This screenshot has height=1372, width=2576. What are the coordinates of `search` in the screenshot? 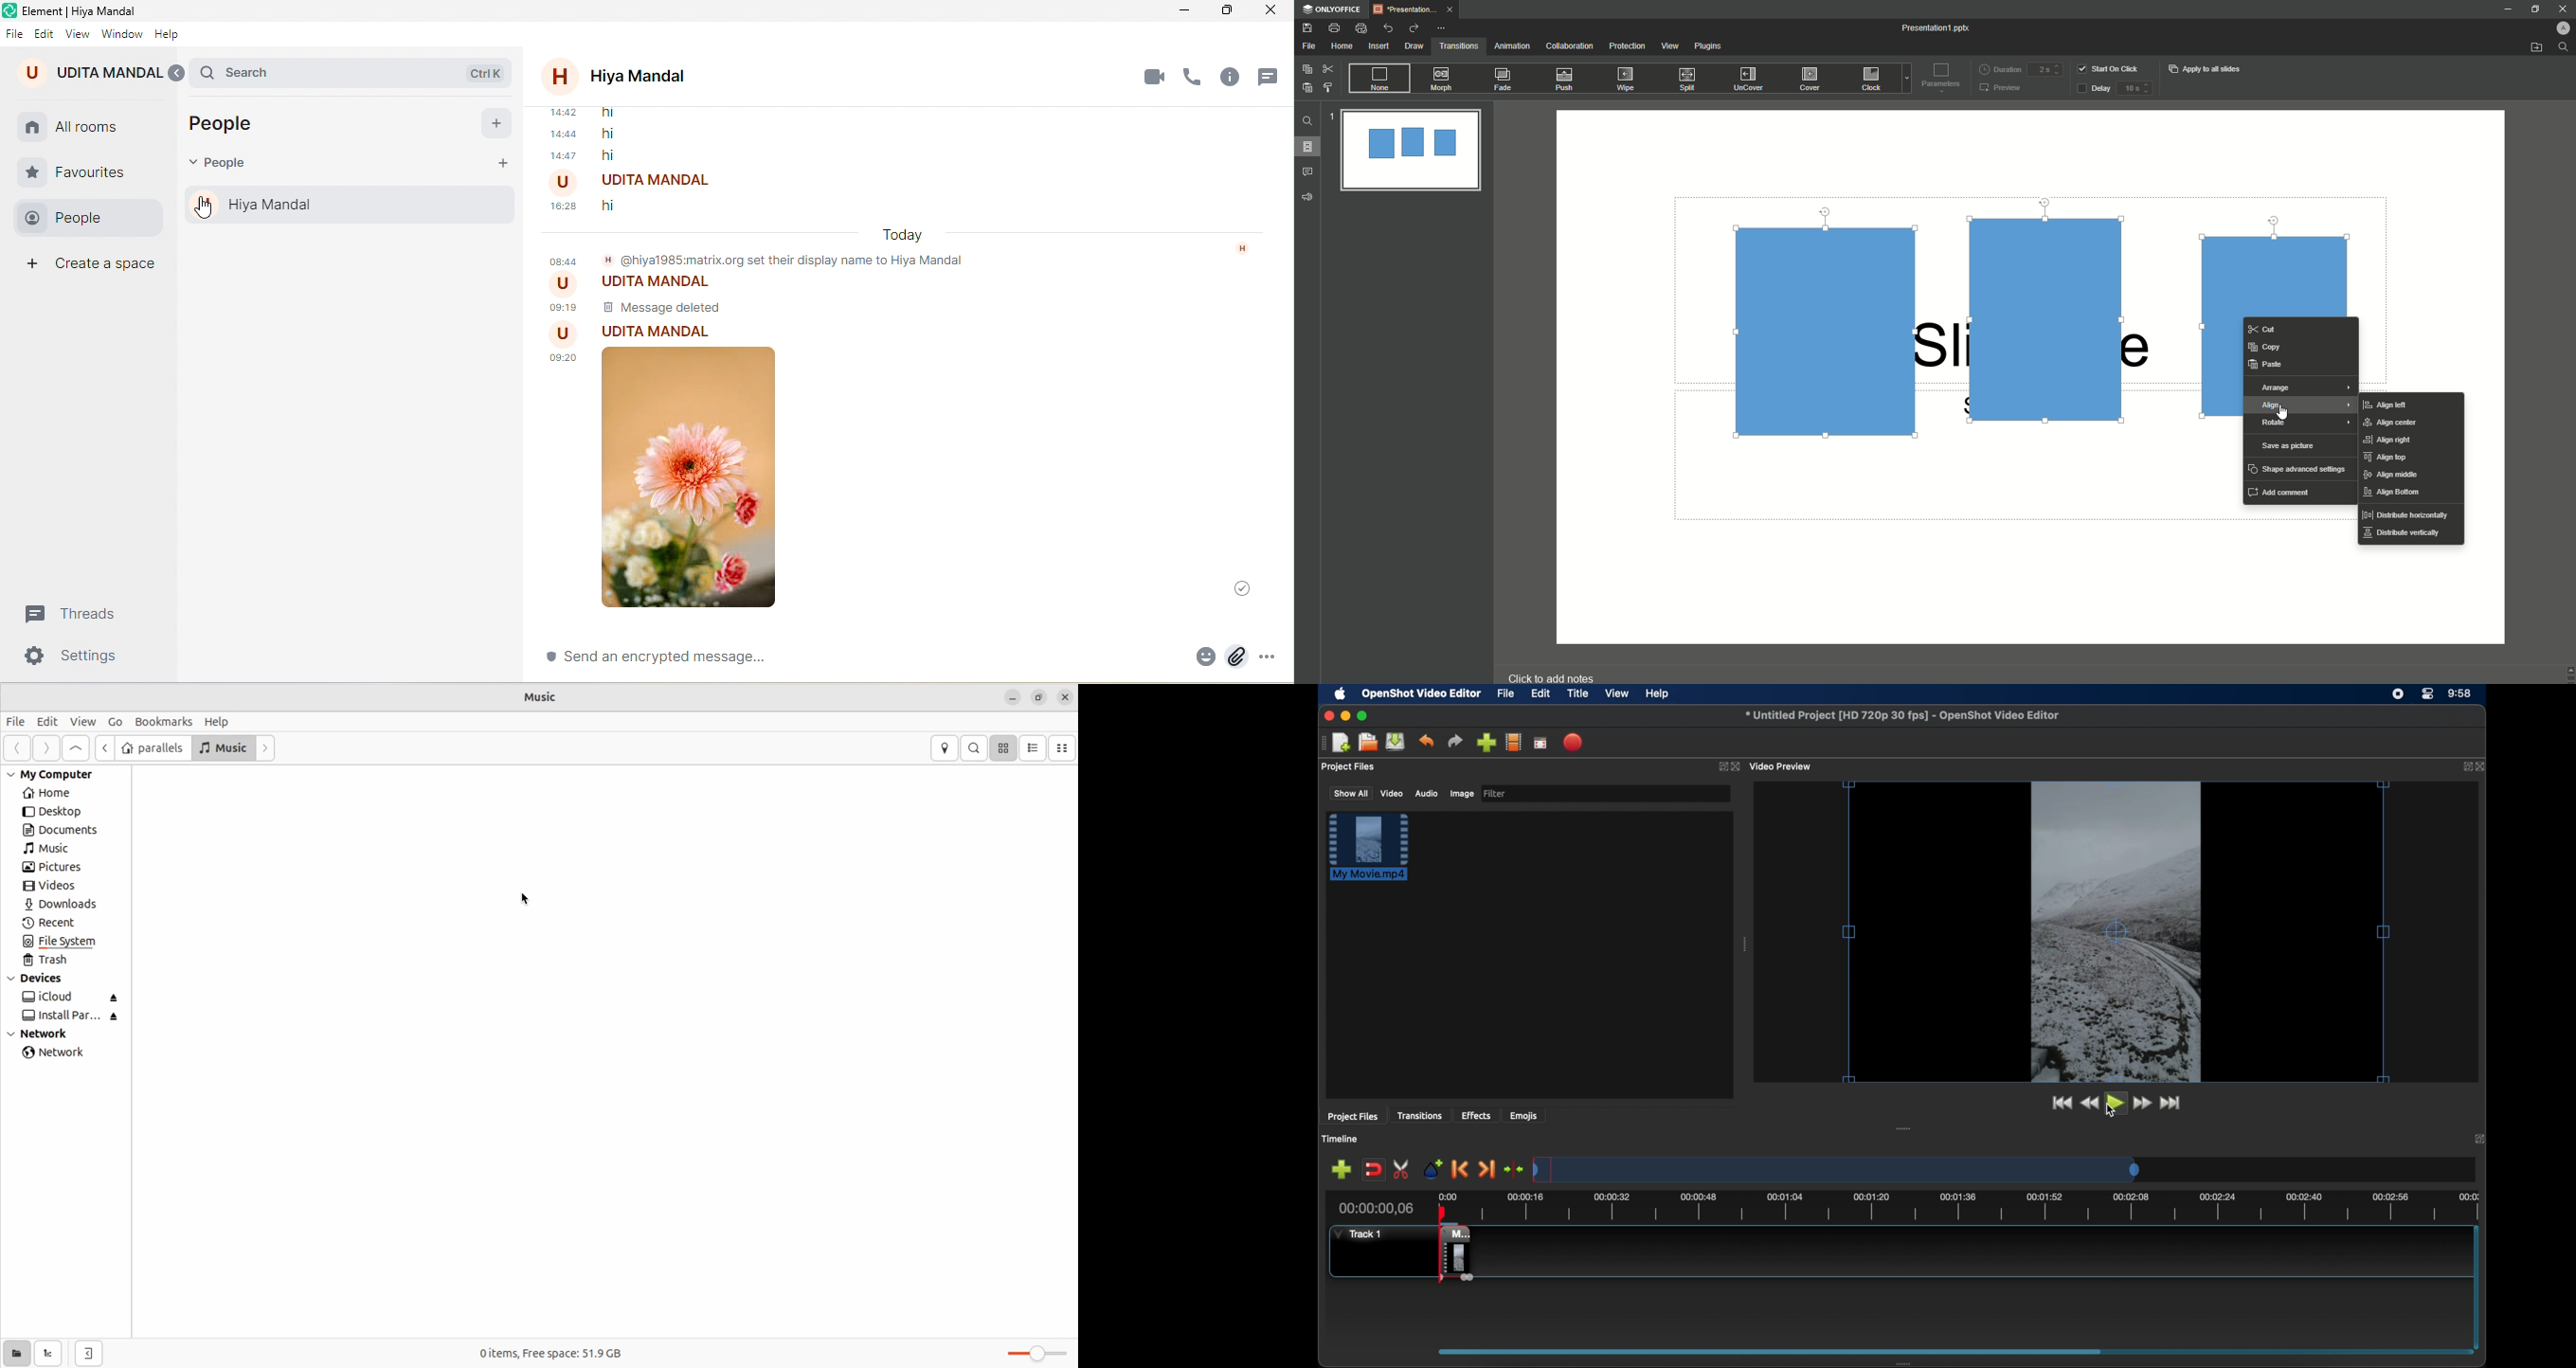 It's located at (974, 748).